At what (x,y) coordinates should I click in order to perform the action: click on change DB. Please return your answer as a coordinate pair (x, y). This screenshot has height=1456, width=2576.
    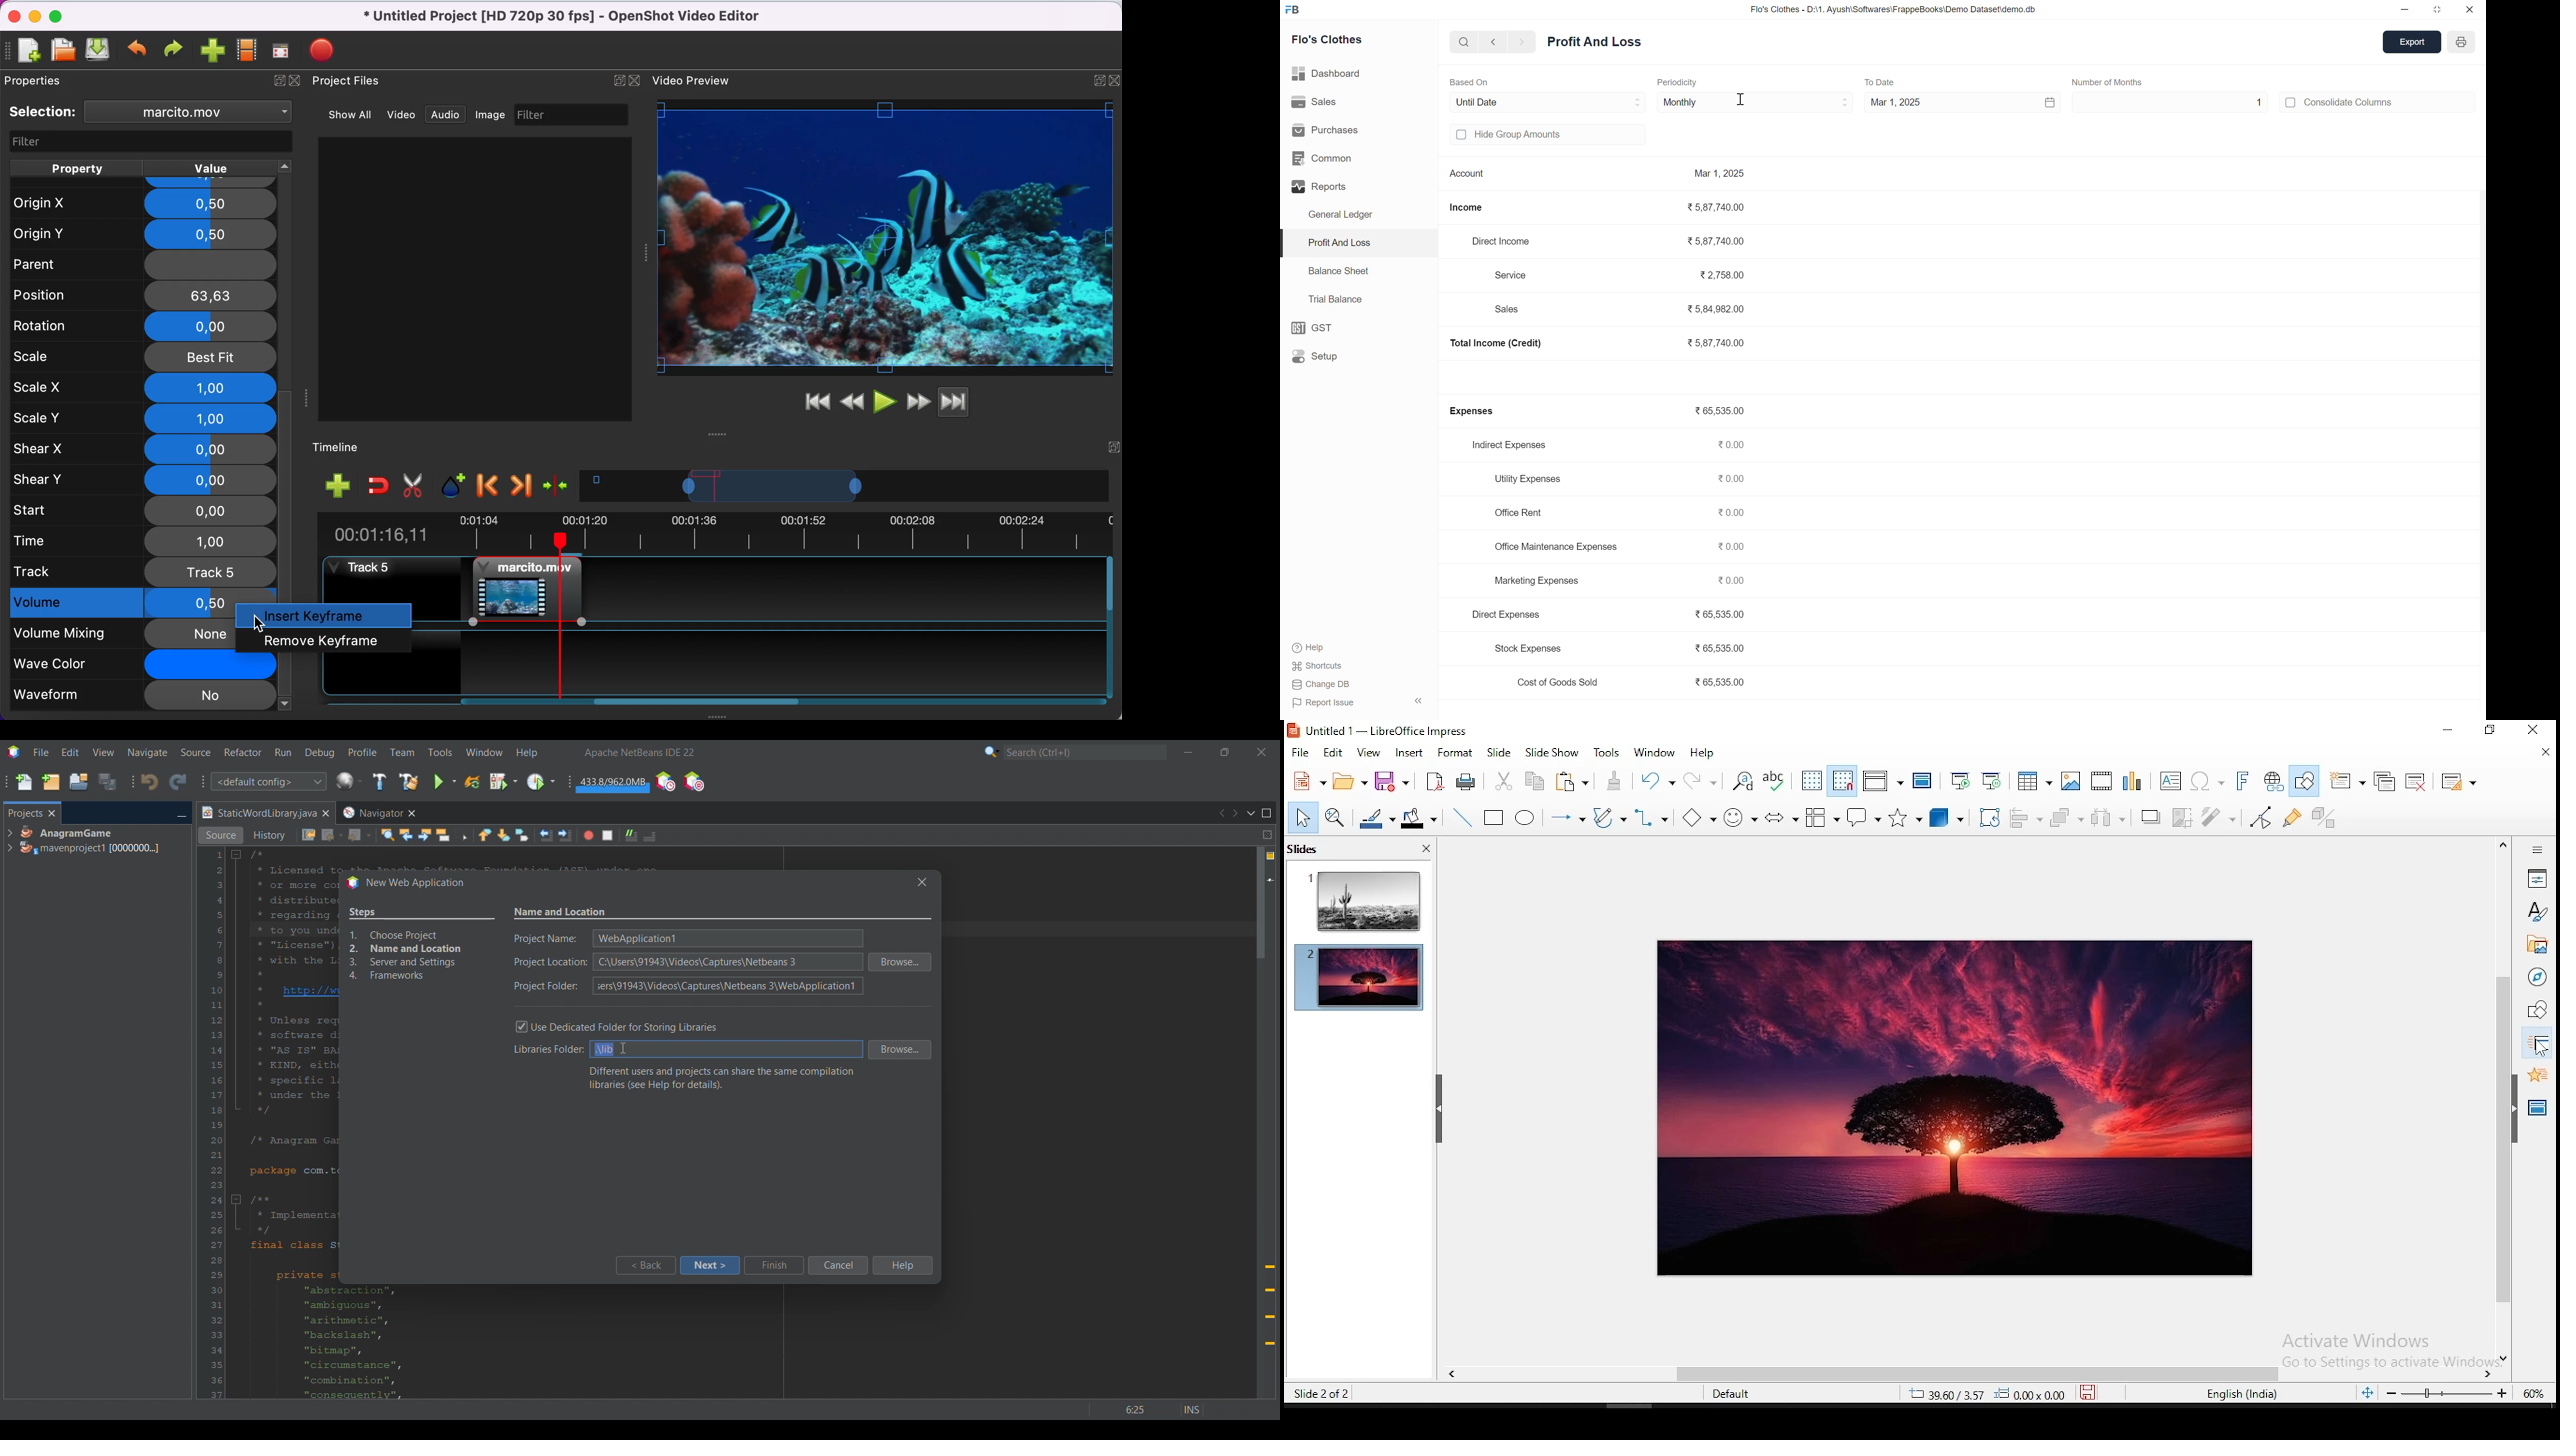
    Looking at the image, I should click on (1332, 685).